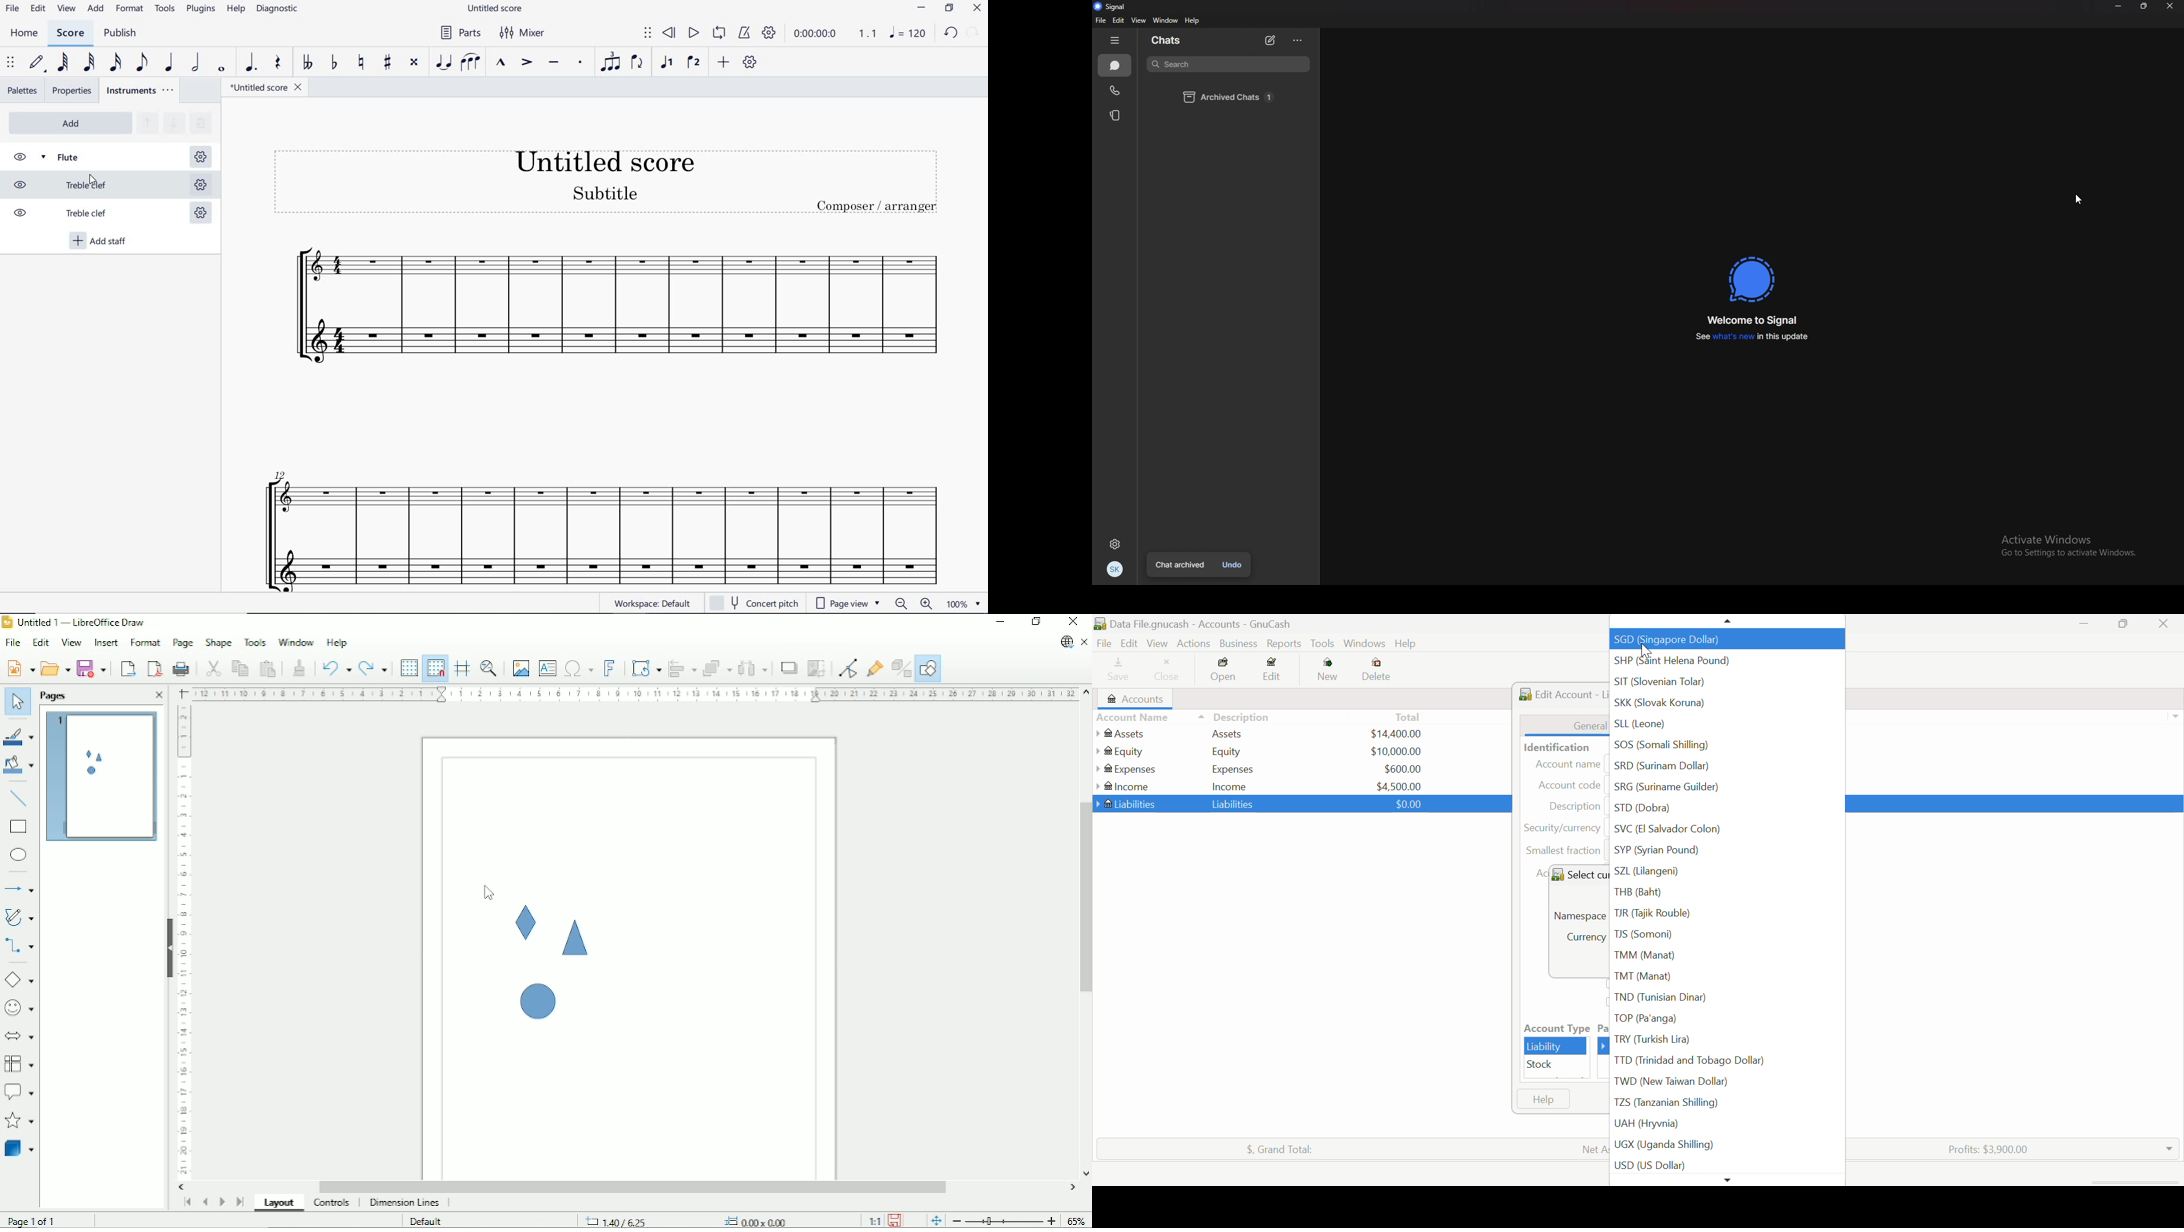 Image resolution: width=2184 pixels, height=1232 pixels. I want to click on 16TH NOTE, so click(116, 63).